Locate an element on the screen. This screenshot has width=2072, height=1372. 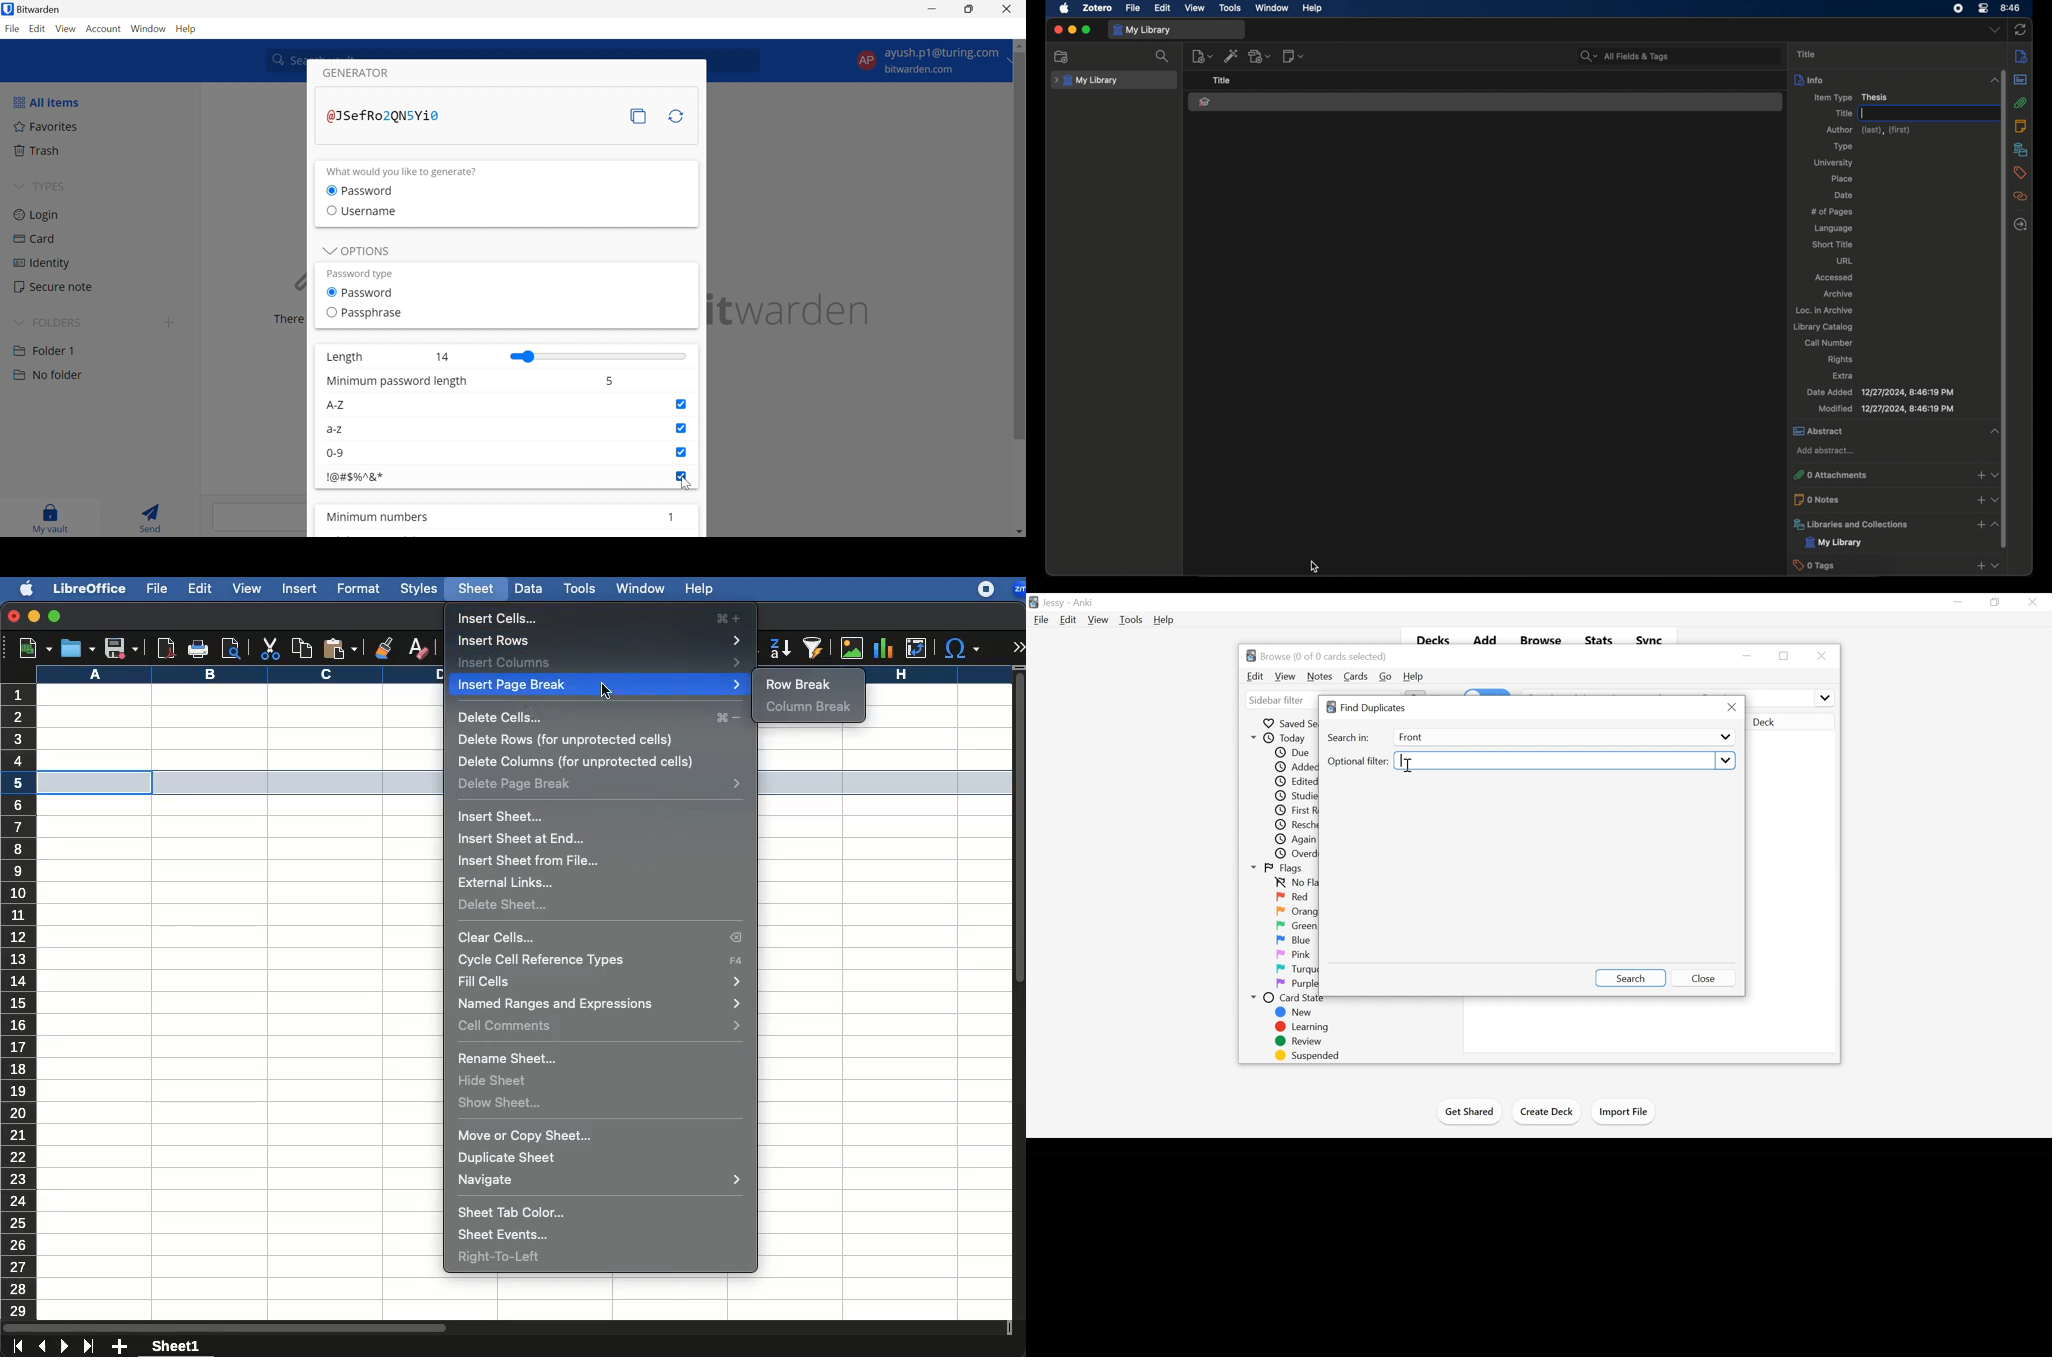
clone formatting is located at coordinates (383, 646).